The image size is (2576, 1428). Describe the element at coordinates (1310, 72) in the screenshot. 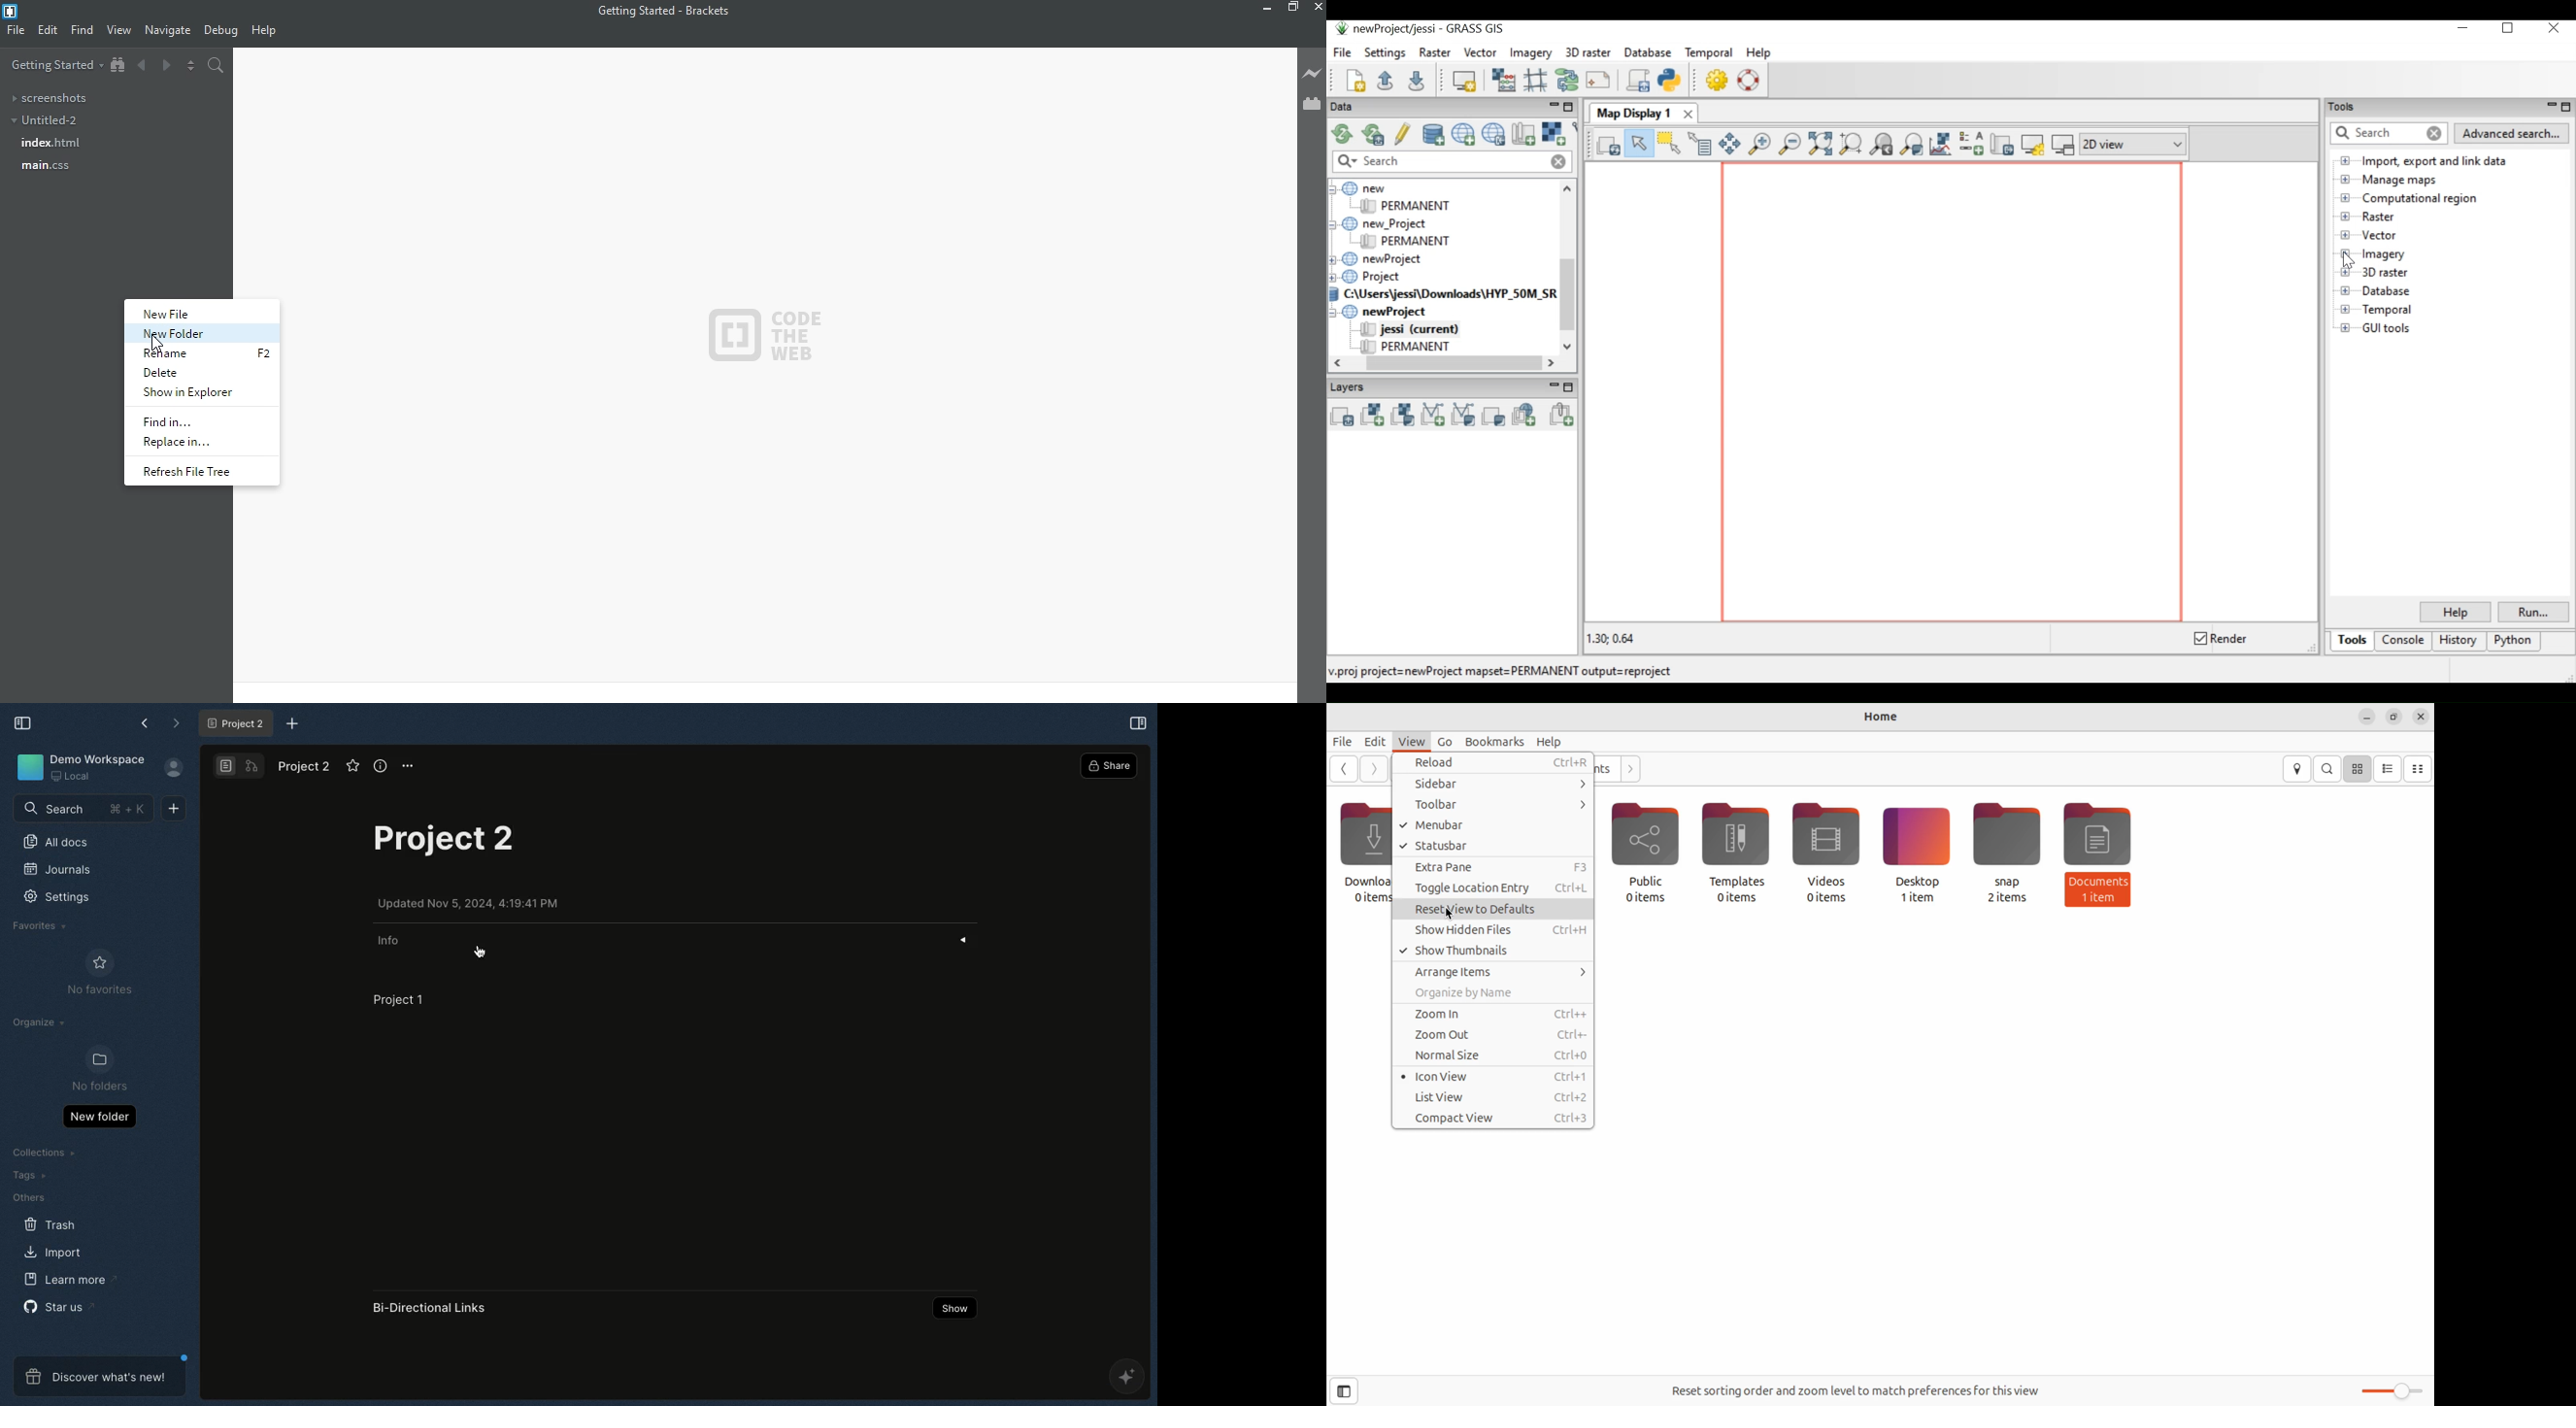

I see `live preview` at that location.